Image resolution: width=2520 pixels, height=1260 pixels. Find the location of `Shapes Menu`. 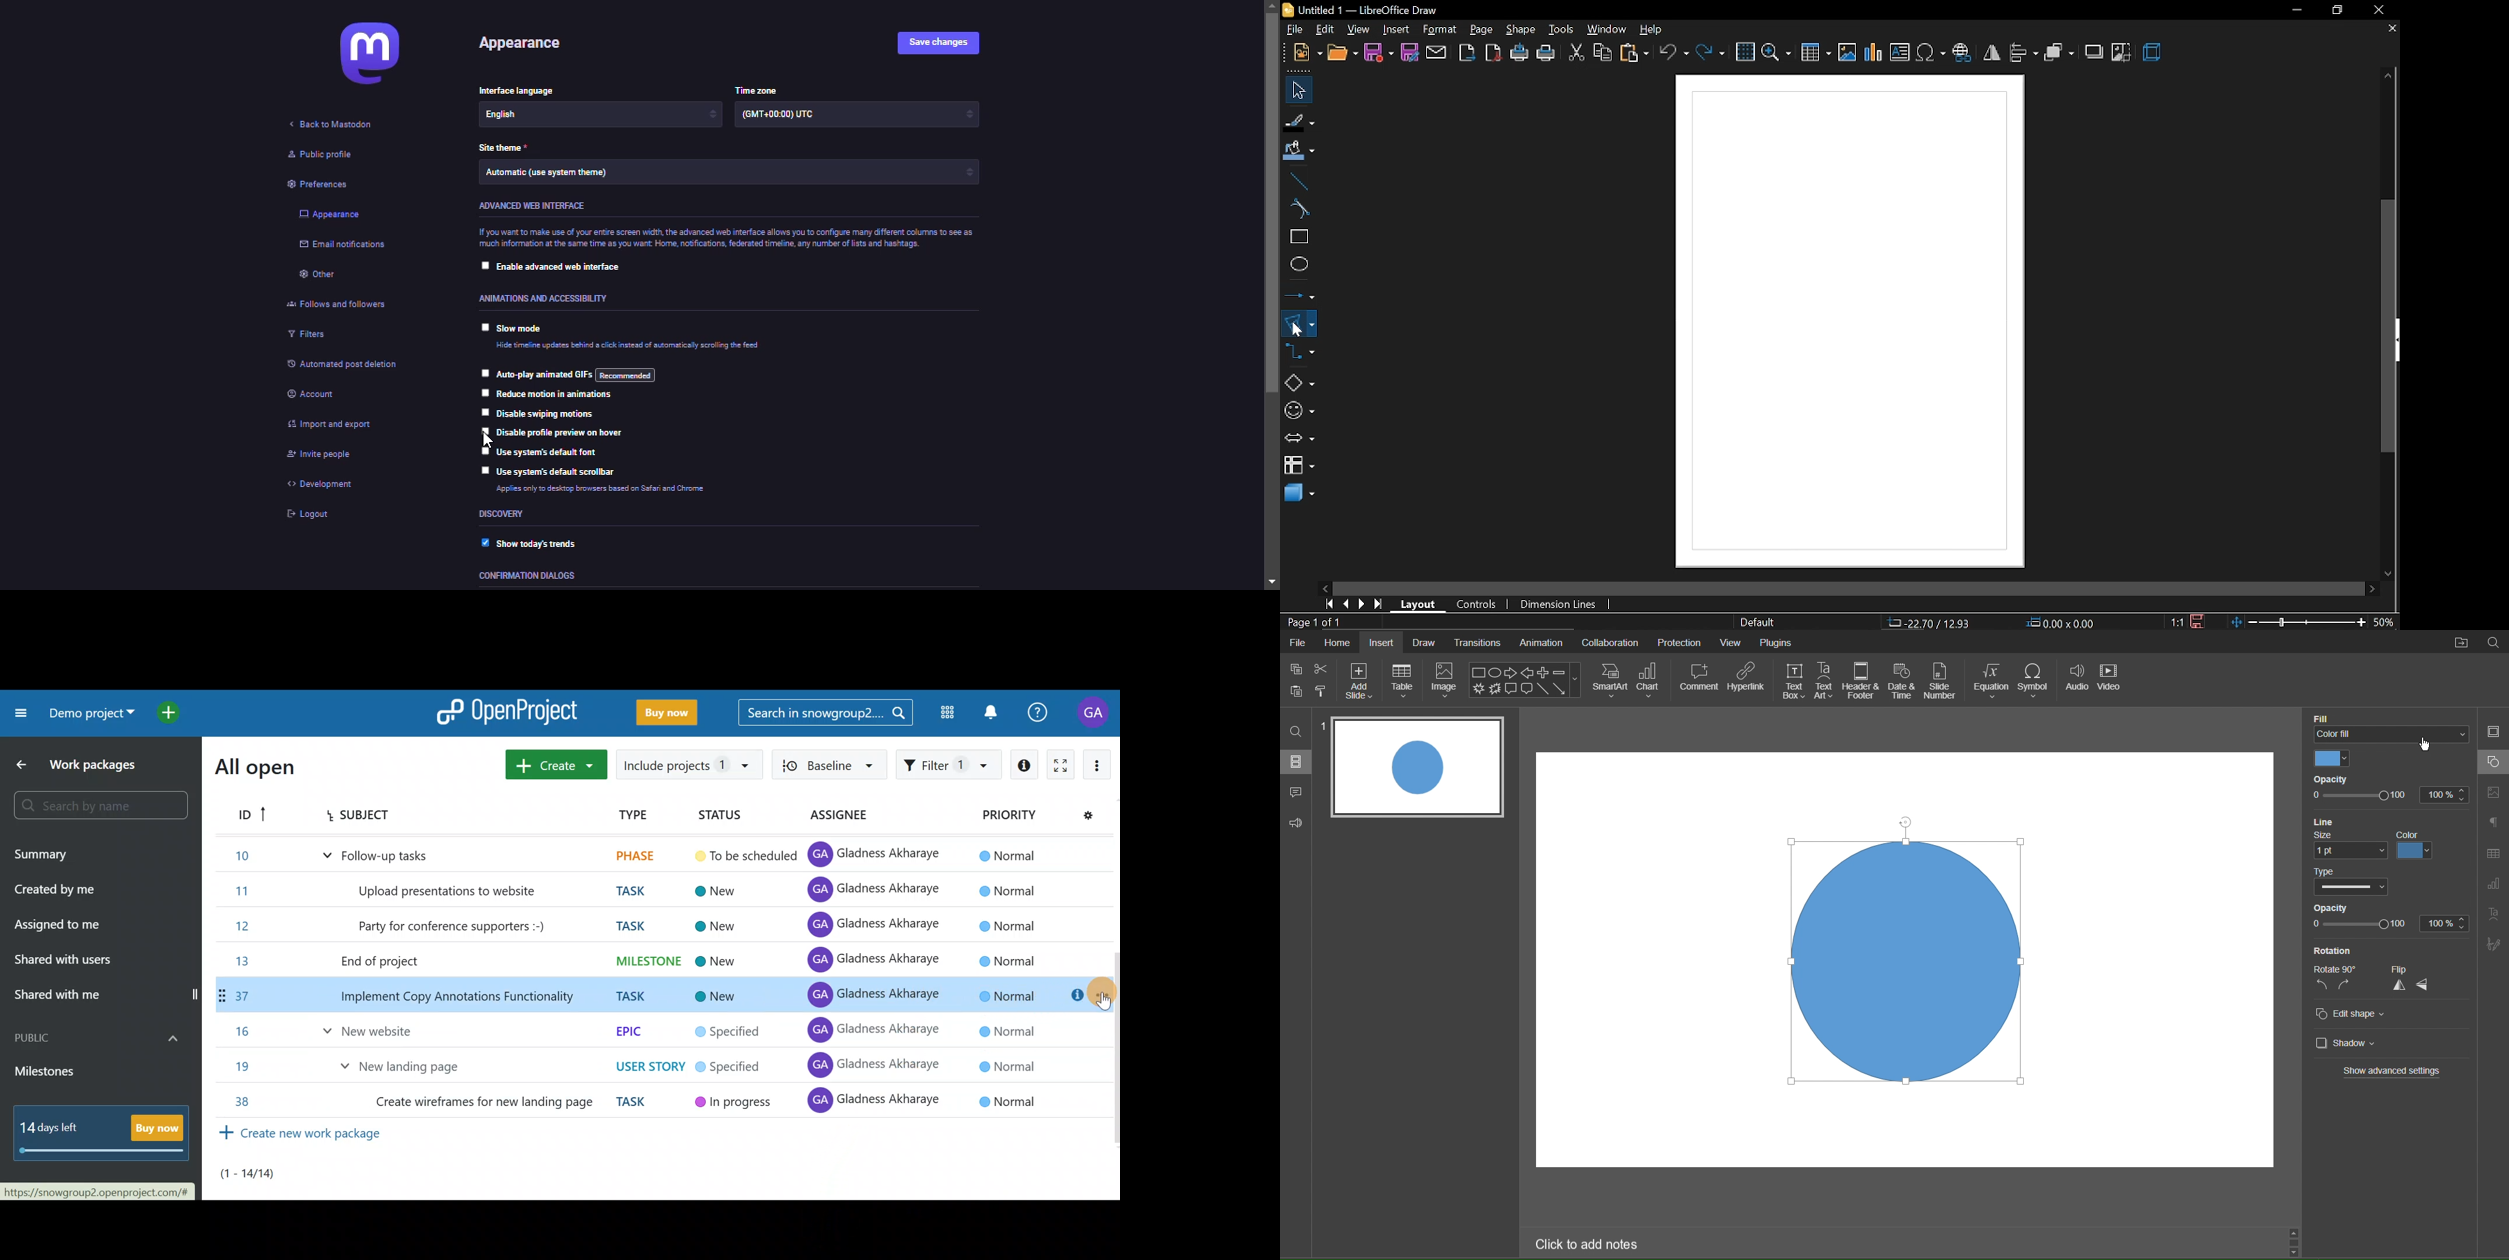

Shapes Menu is located at coordinates (1525, 680).